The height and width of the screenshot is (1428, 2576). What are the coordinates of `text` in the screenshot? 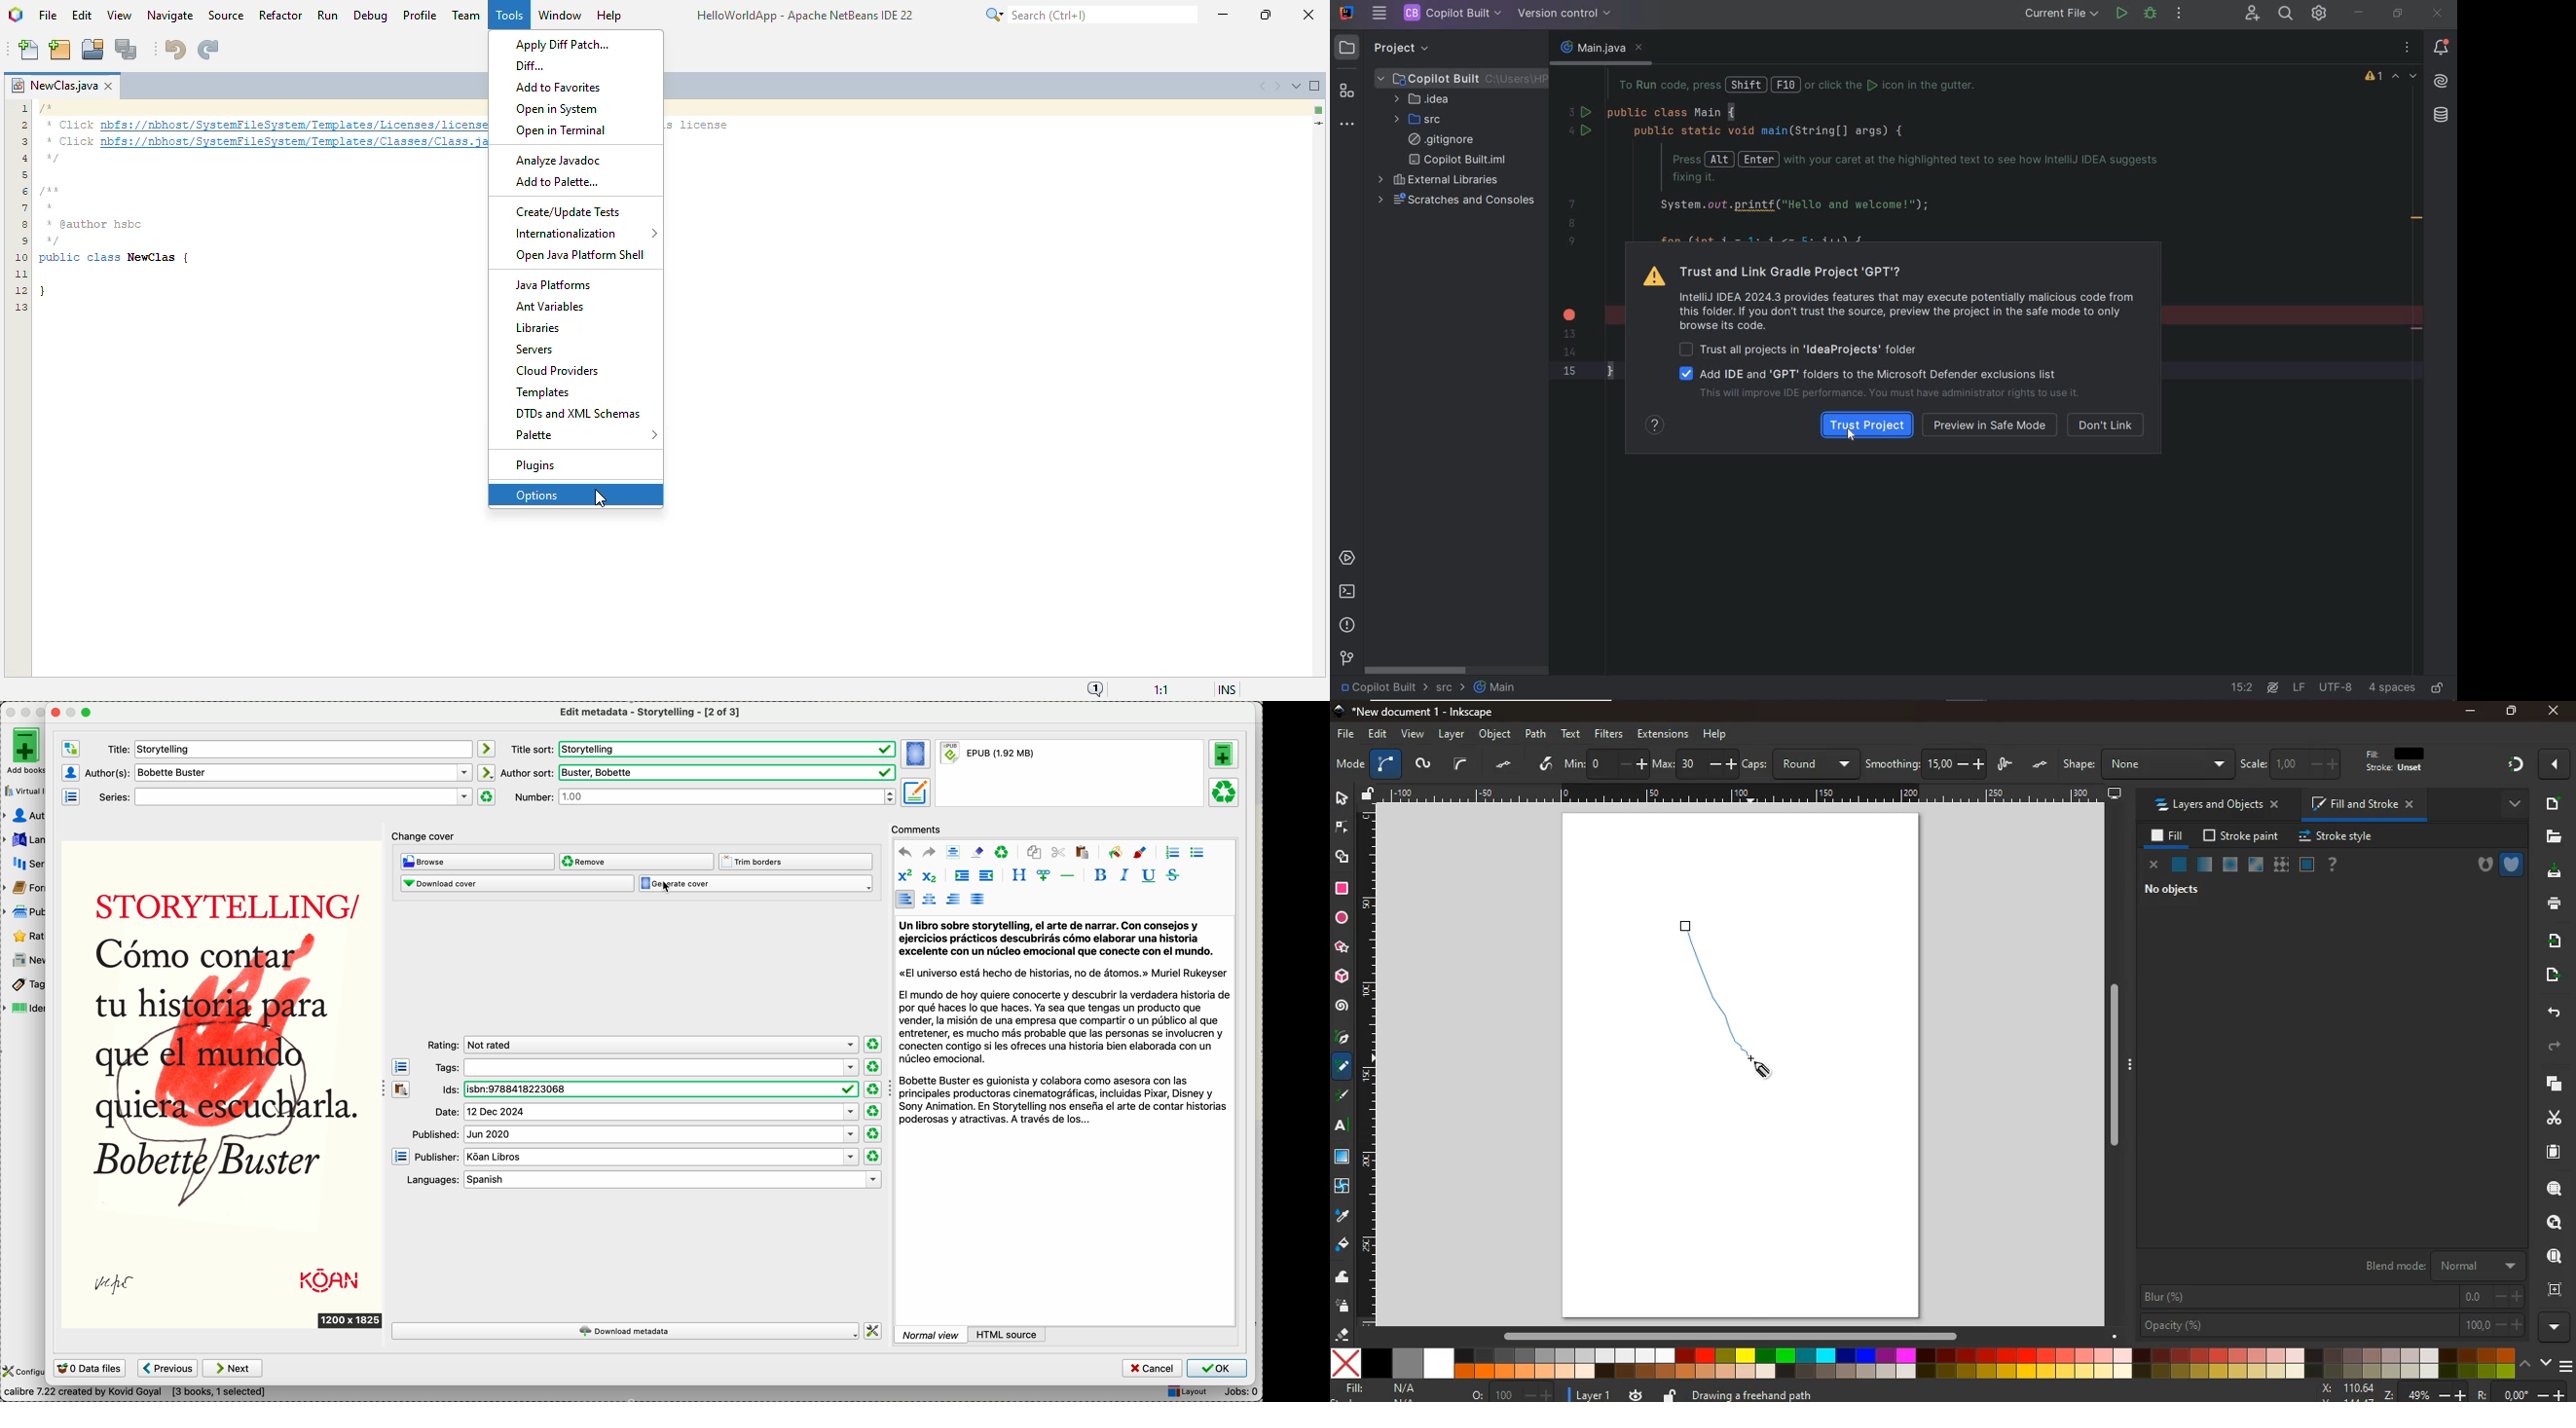 It's located at (1573, 735).